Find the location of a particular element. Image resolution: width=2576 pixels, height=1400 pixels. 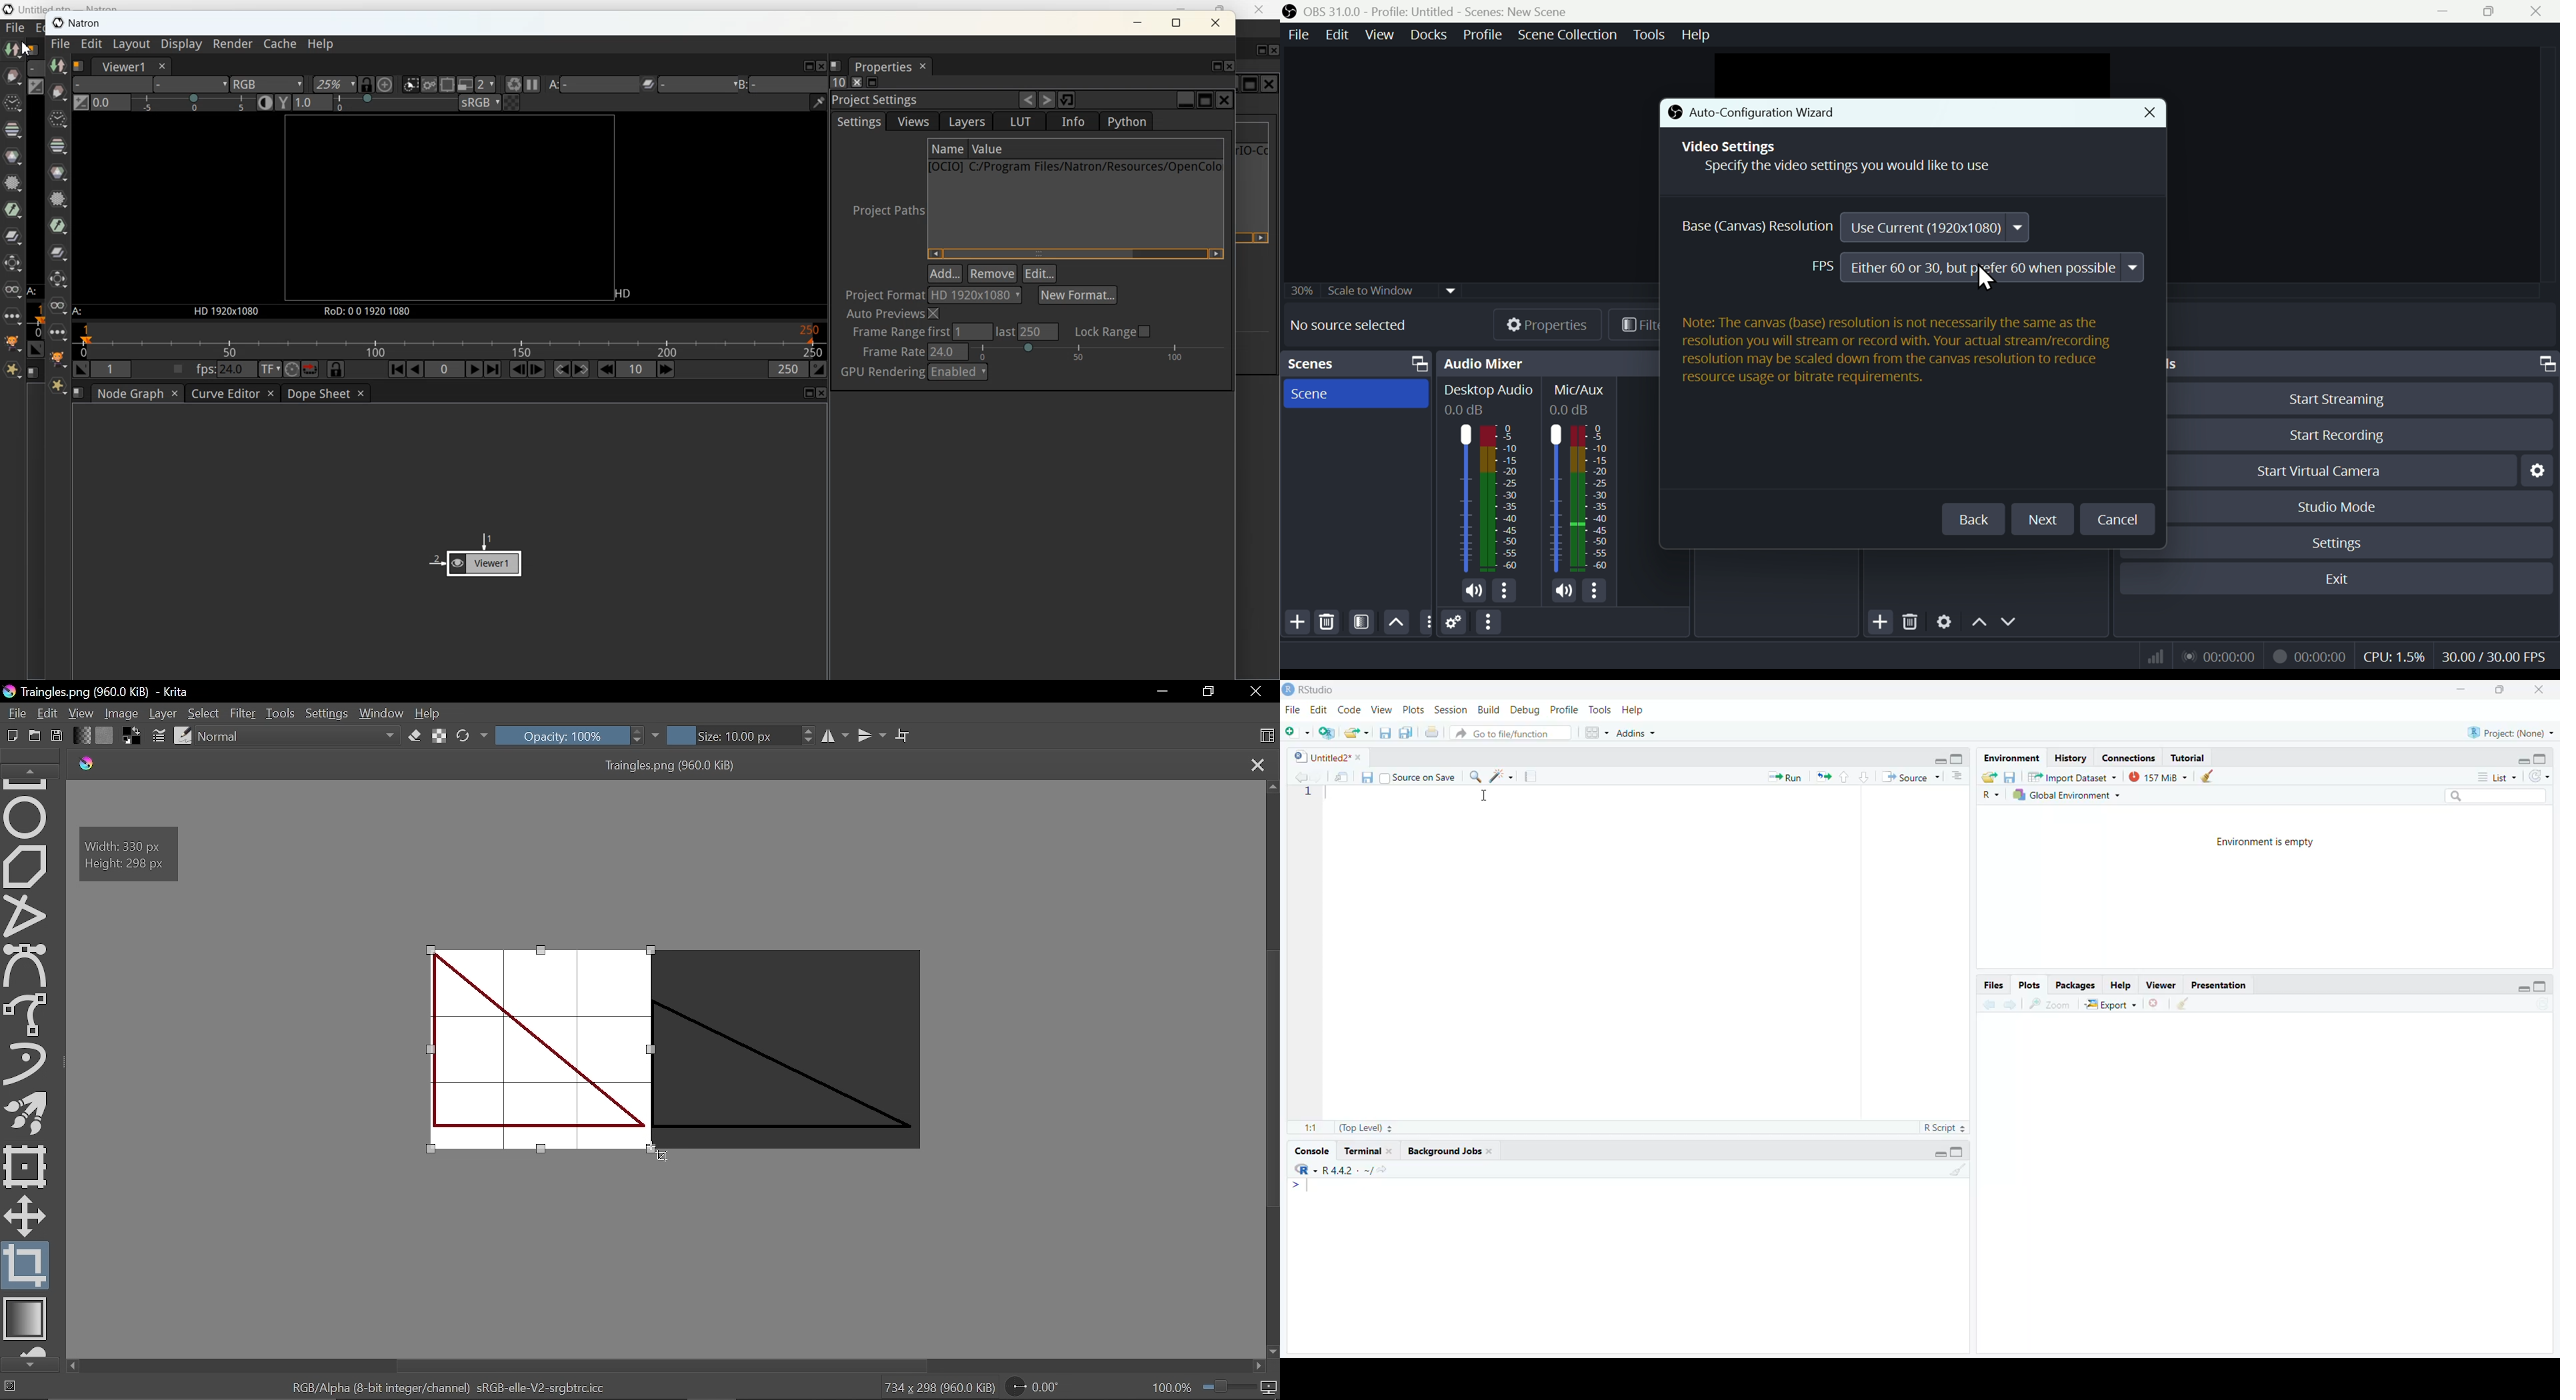

Re-run the previous code again is located at coordinates (1823, 777).